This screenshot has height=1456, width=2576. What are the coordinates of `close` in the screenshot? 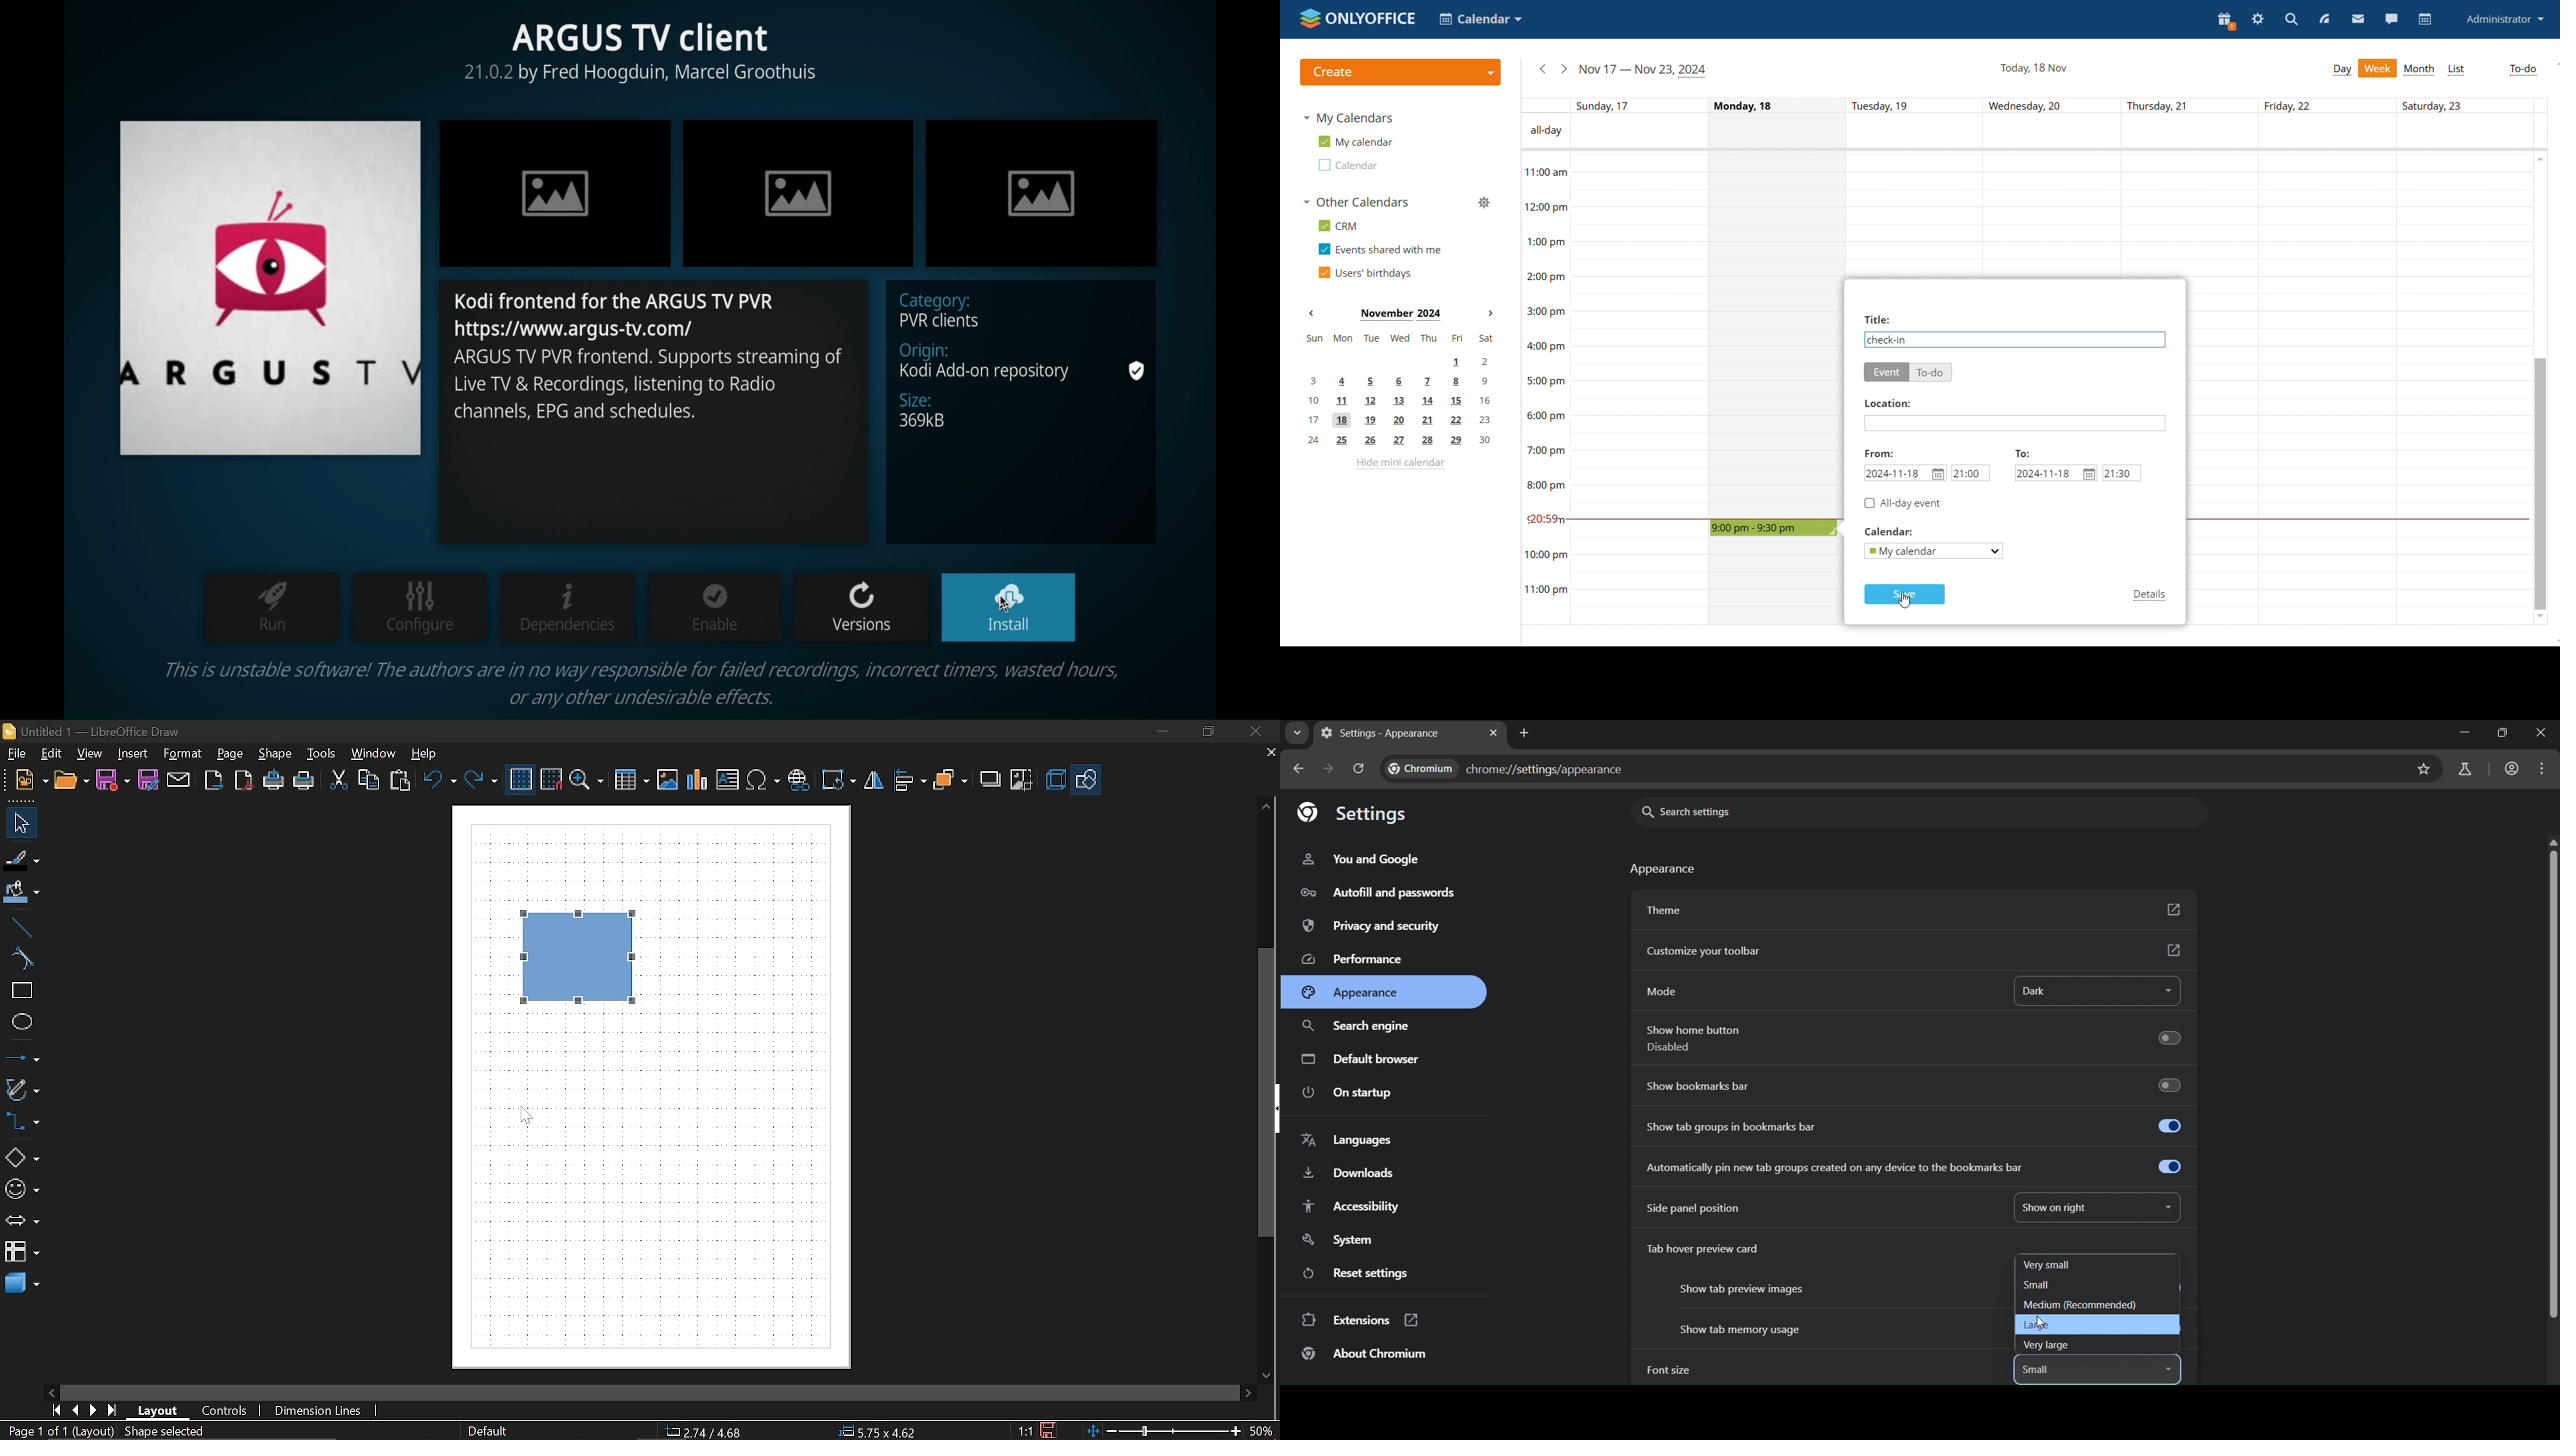 It's located at (2543, 732).